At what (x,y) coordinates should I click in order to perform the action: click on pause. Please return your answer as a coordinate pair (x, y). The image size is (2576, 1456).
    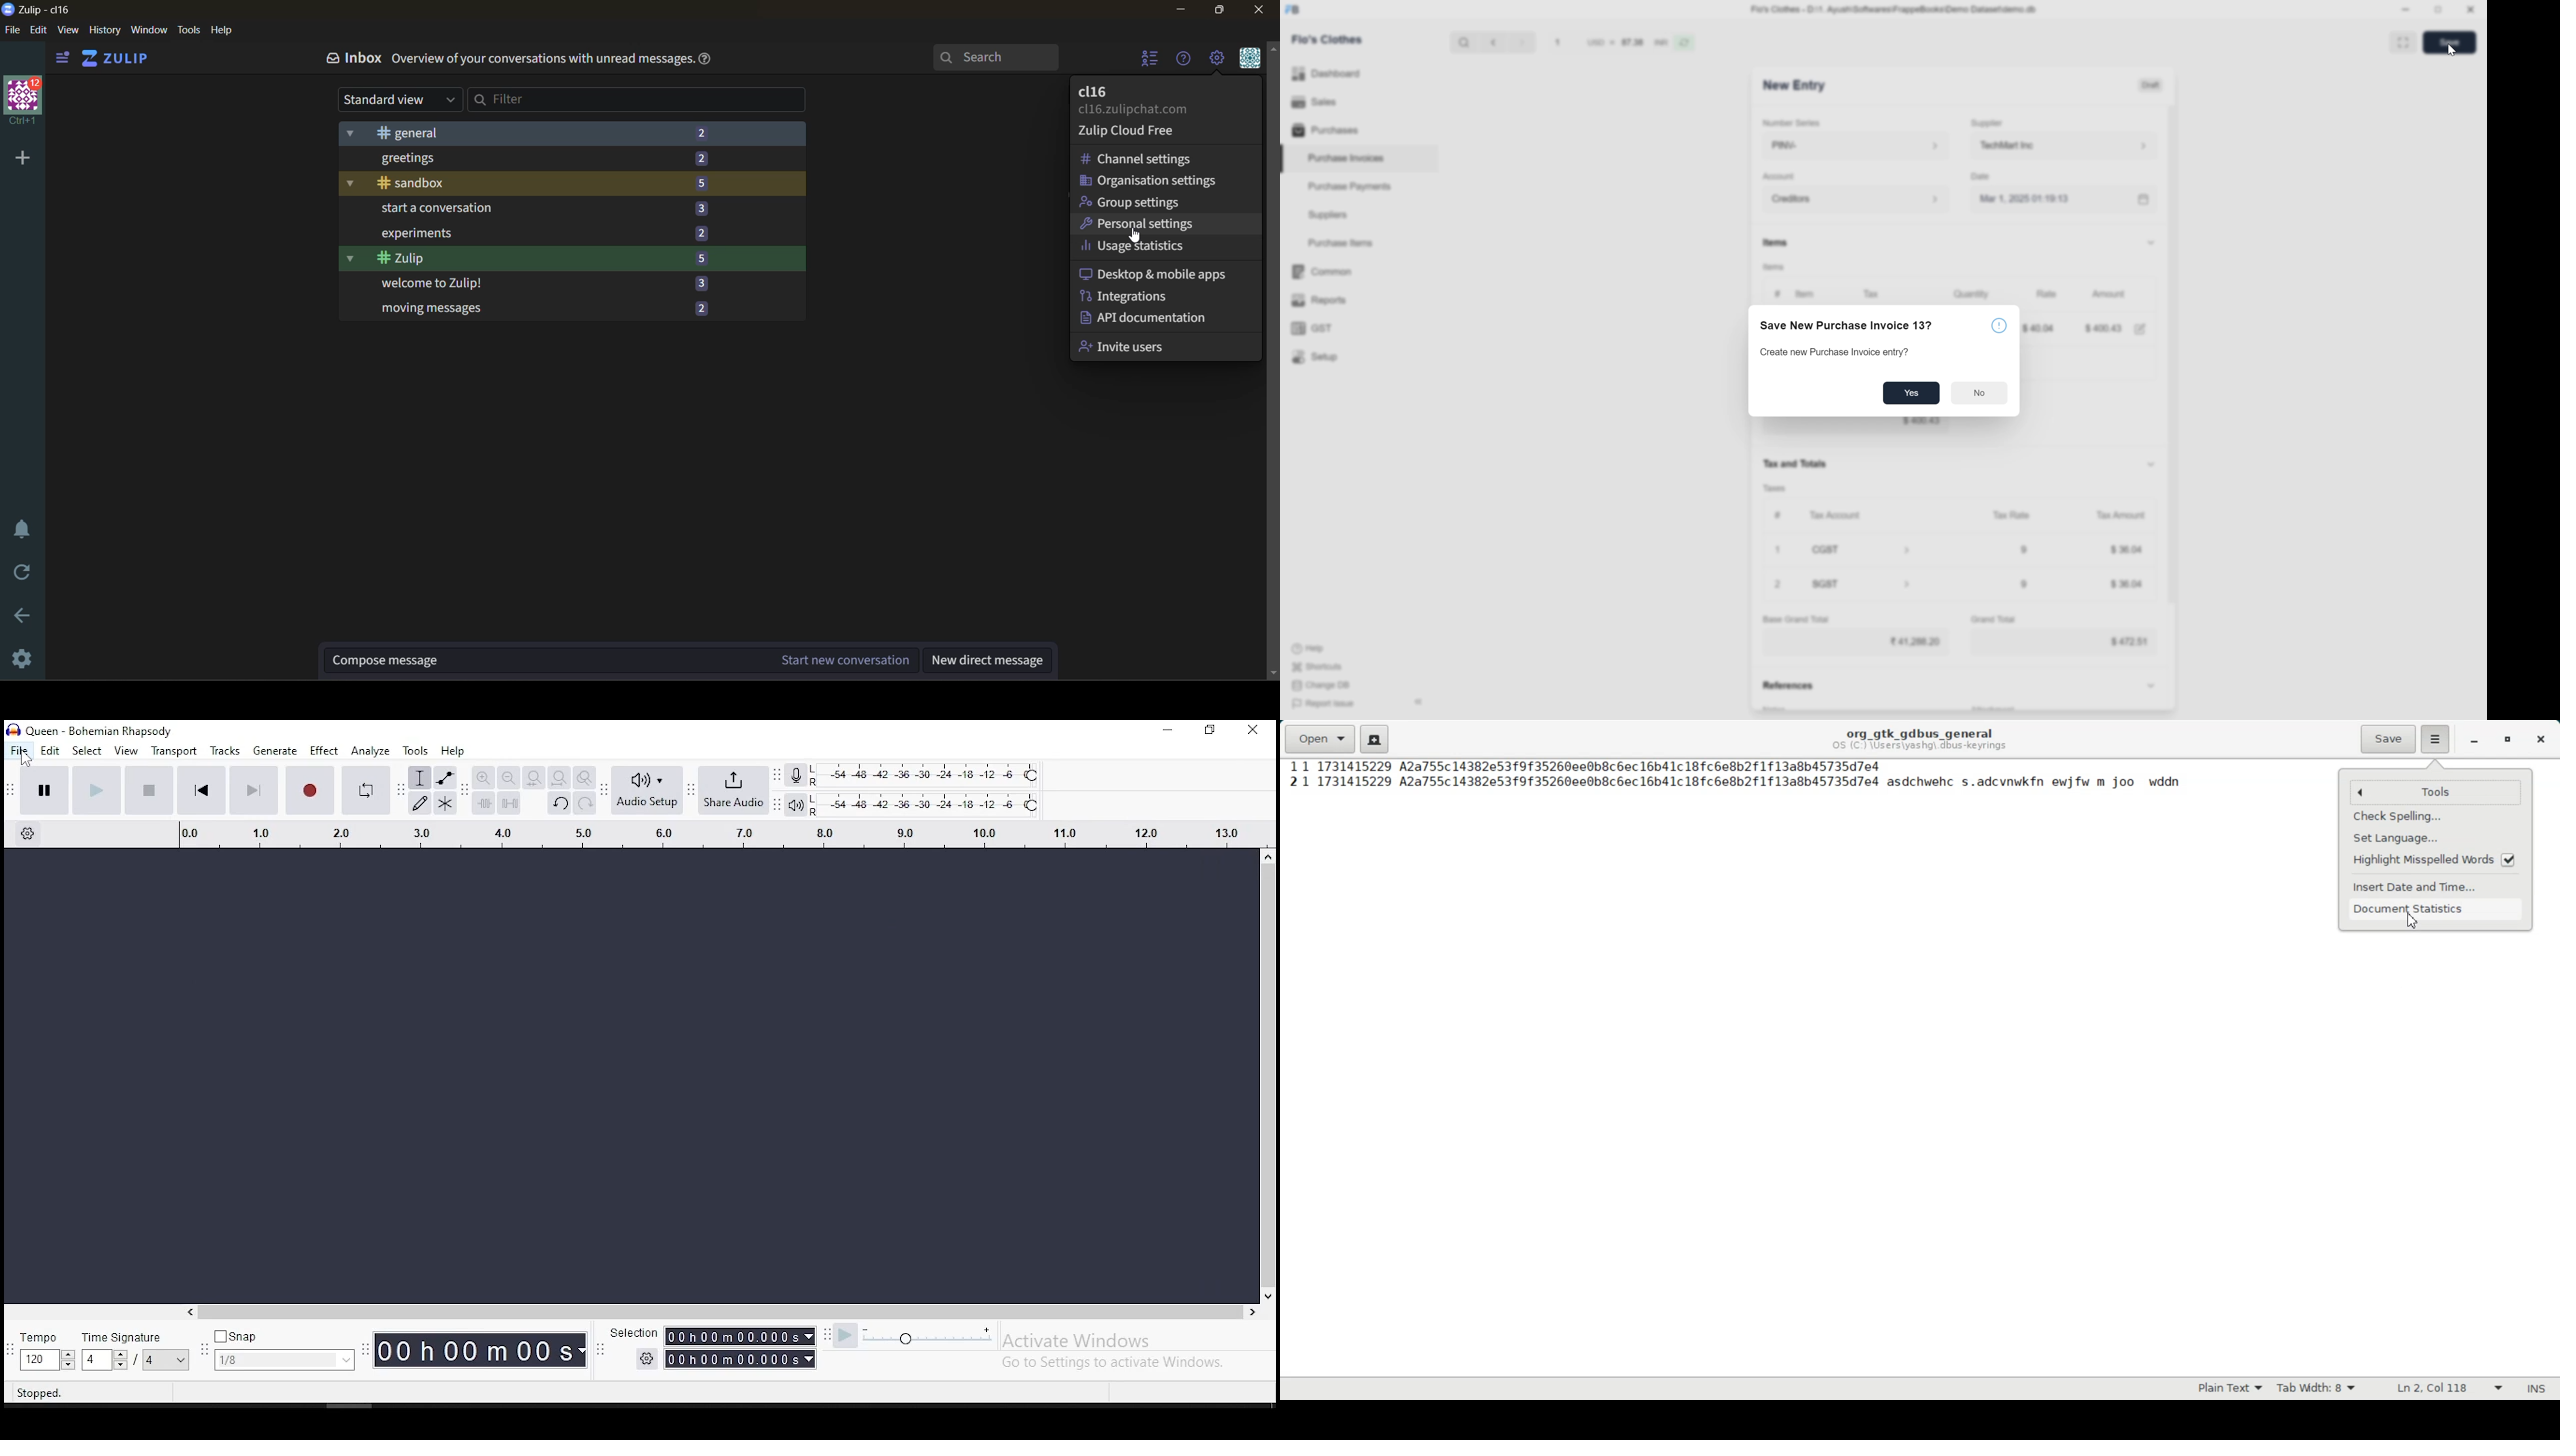
    Looking at the image, I should click on (40, 789).